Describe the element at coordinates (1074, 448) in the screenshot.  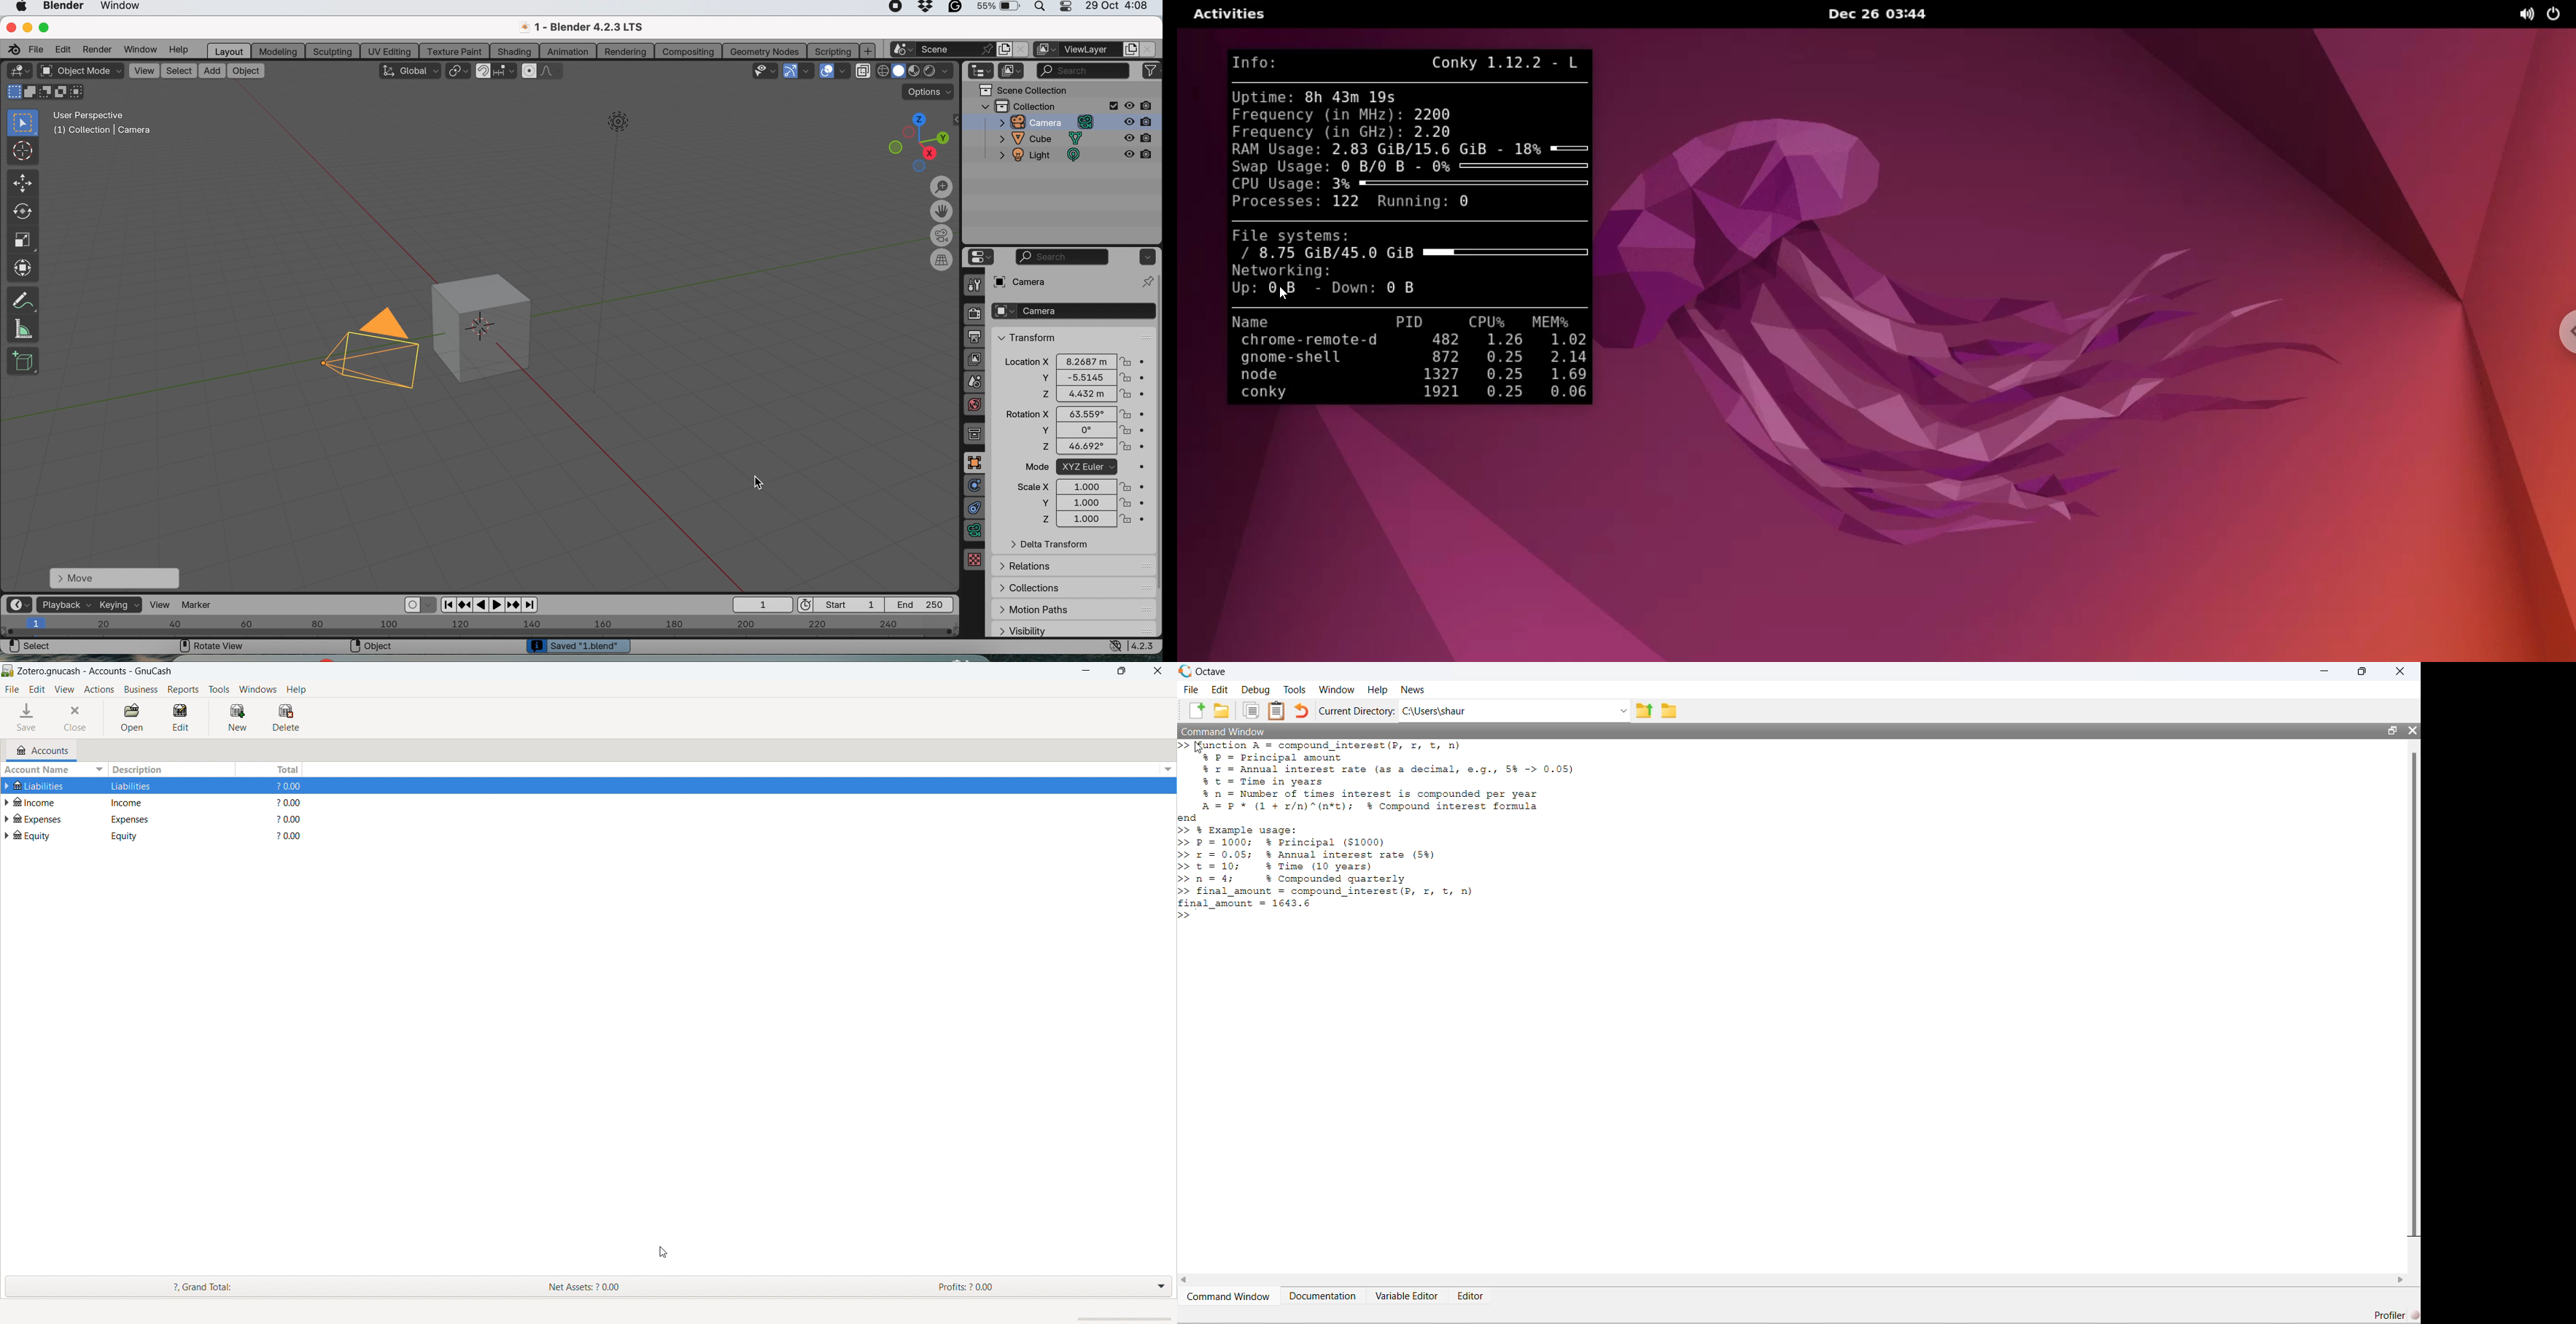
I see `z 46.692` at that location.